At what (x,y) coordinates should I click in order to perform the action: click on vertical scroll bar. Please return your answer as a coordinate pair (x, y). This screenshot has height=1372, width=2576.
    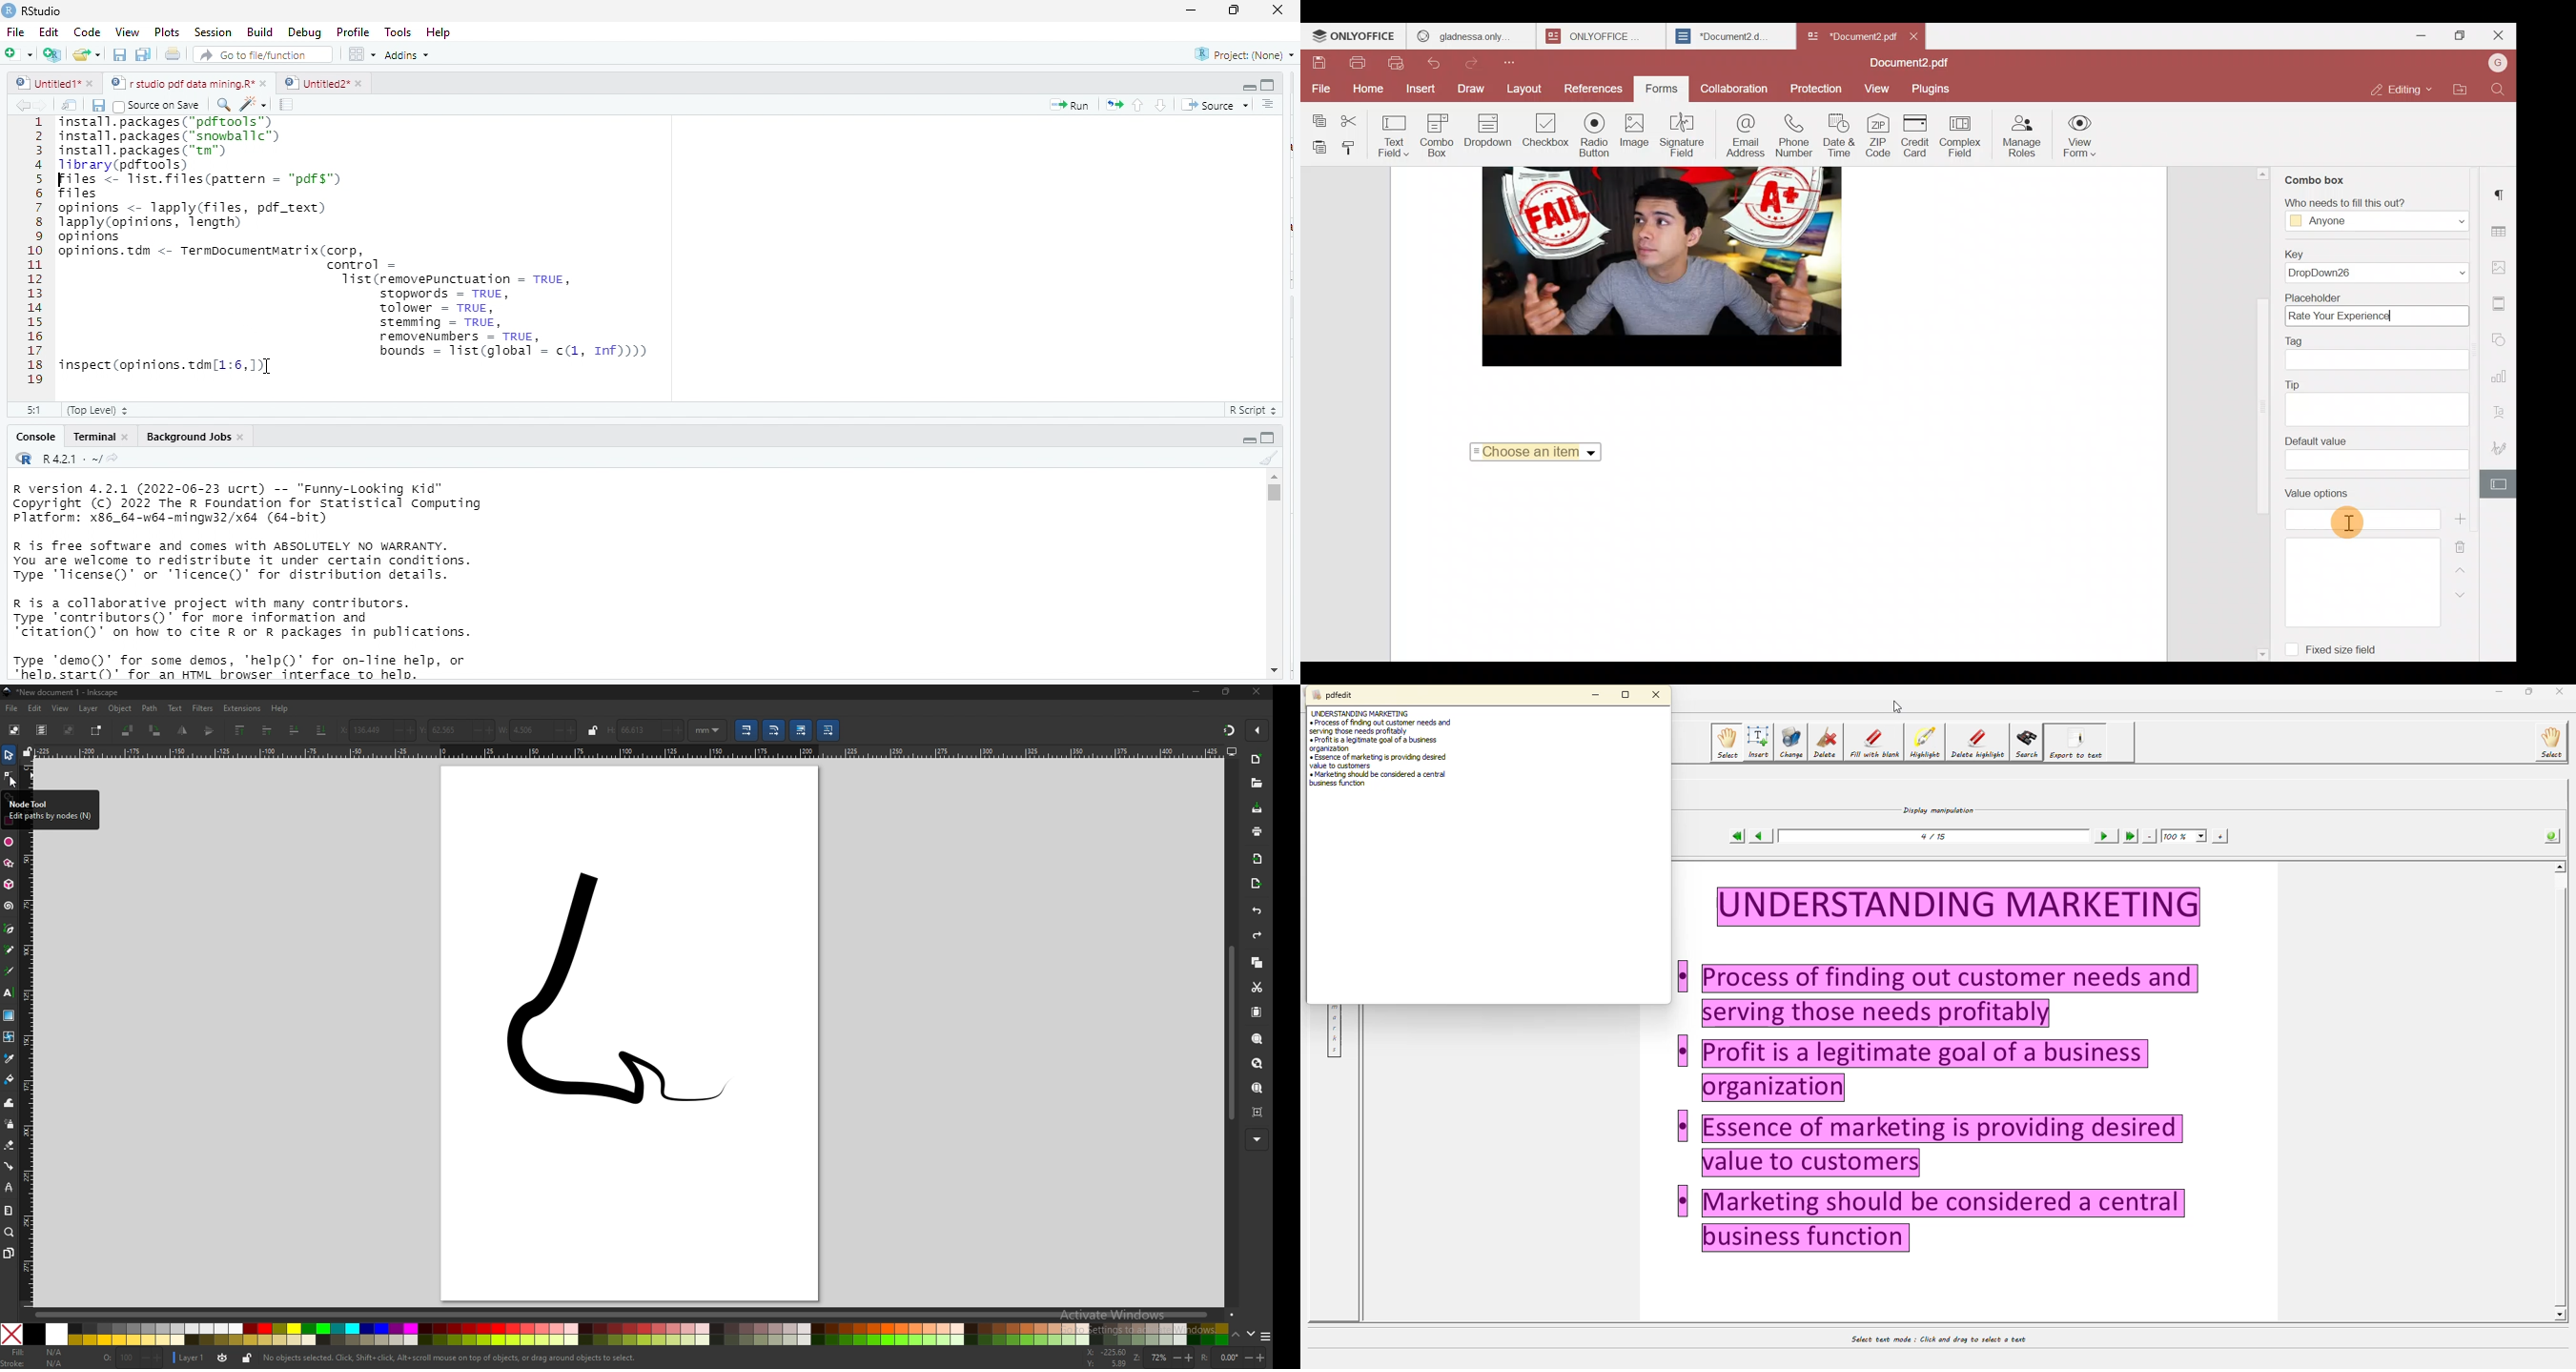
    Looking at the image, I should click on (1273, 574).